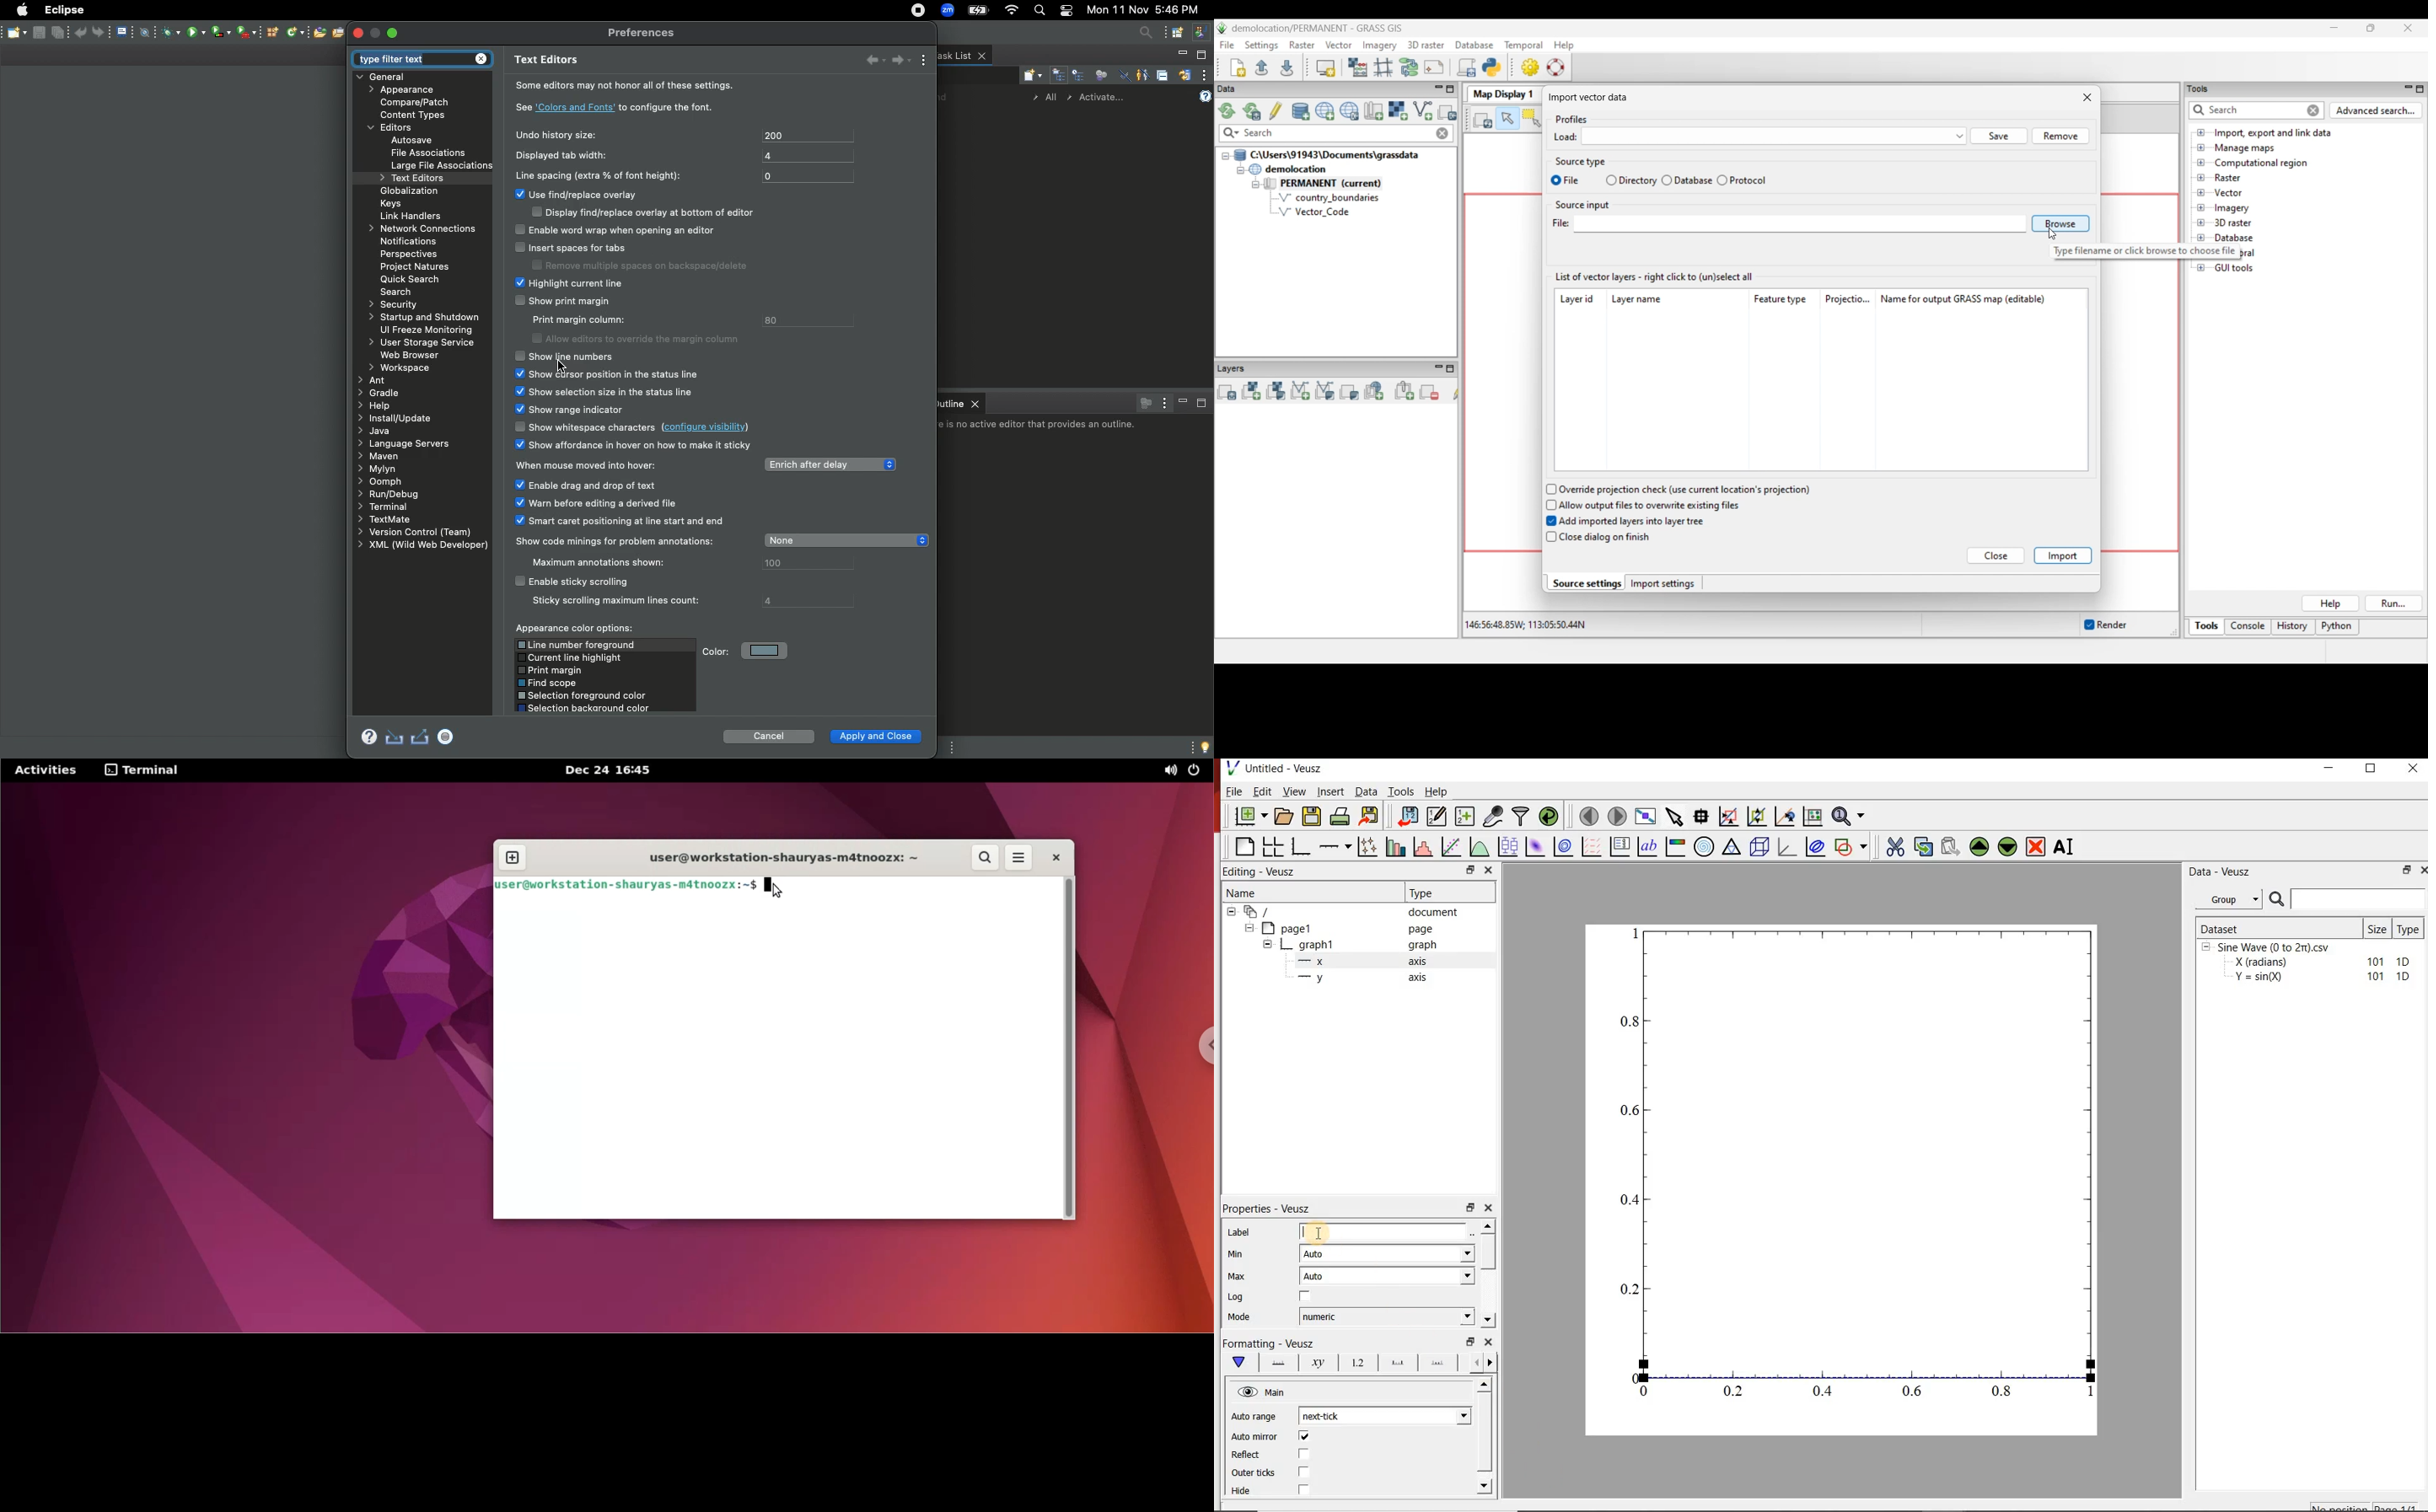  What do you see at coordinates (618, 552) in the screenshot?
I see `Show code minings for problem annotations` at bounding box center [618, 552].